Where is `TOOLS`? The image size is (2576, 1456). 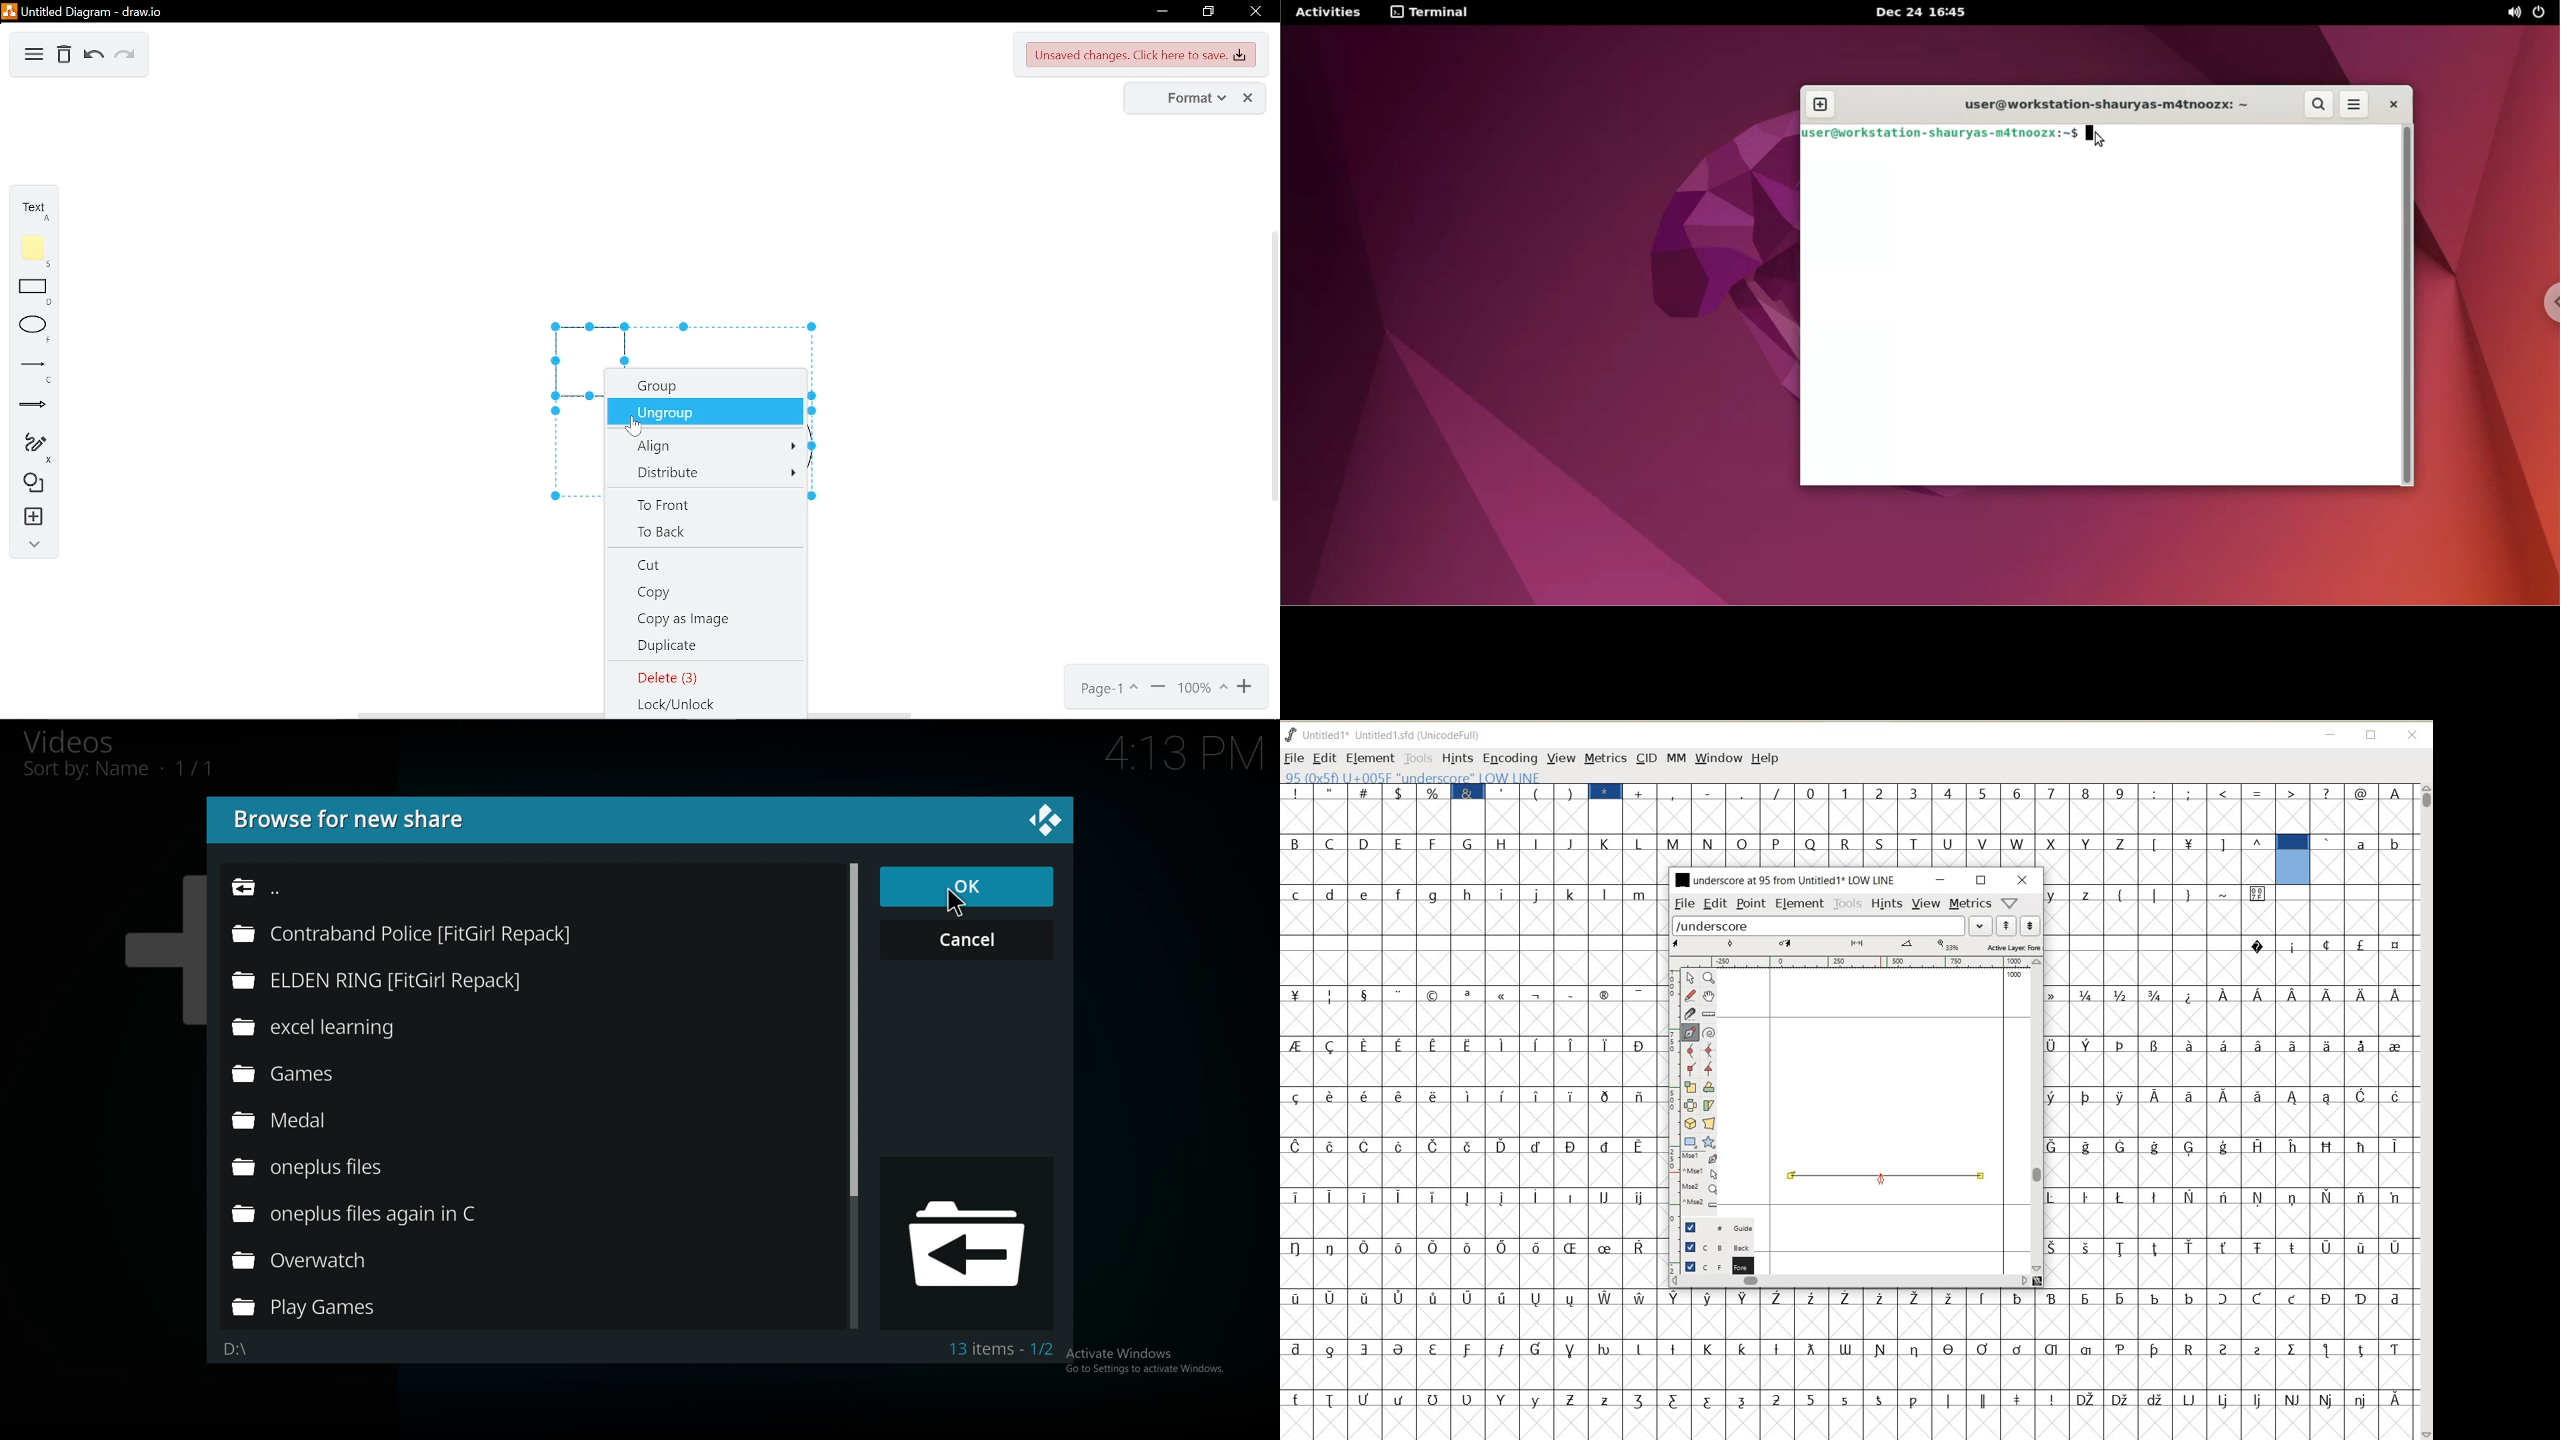 TOOLS is located at coordinates (1417, 757).